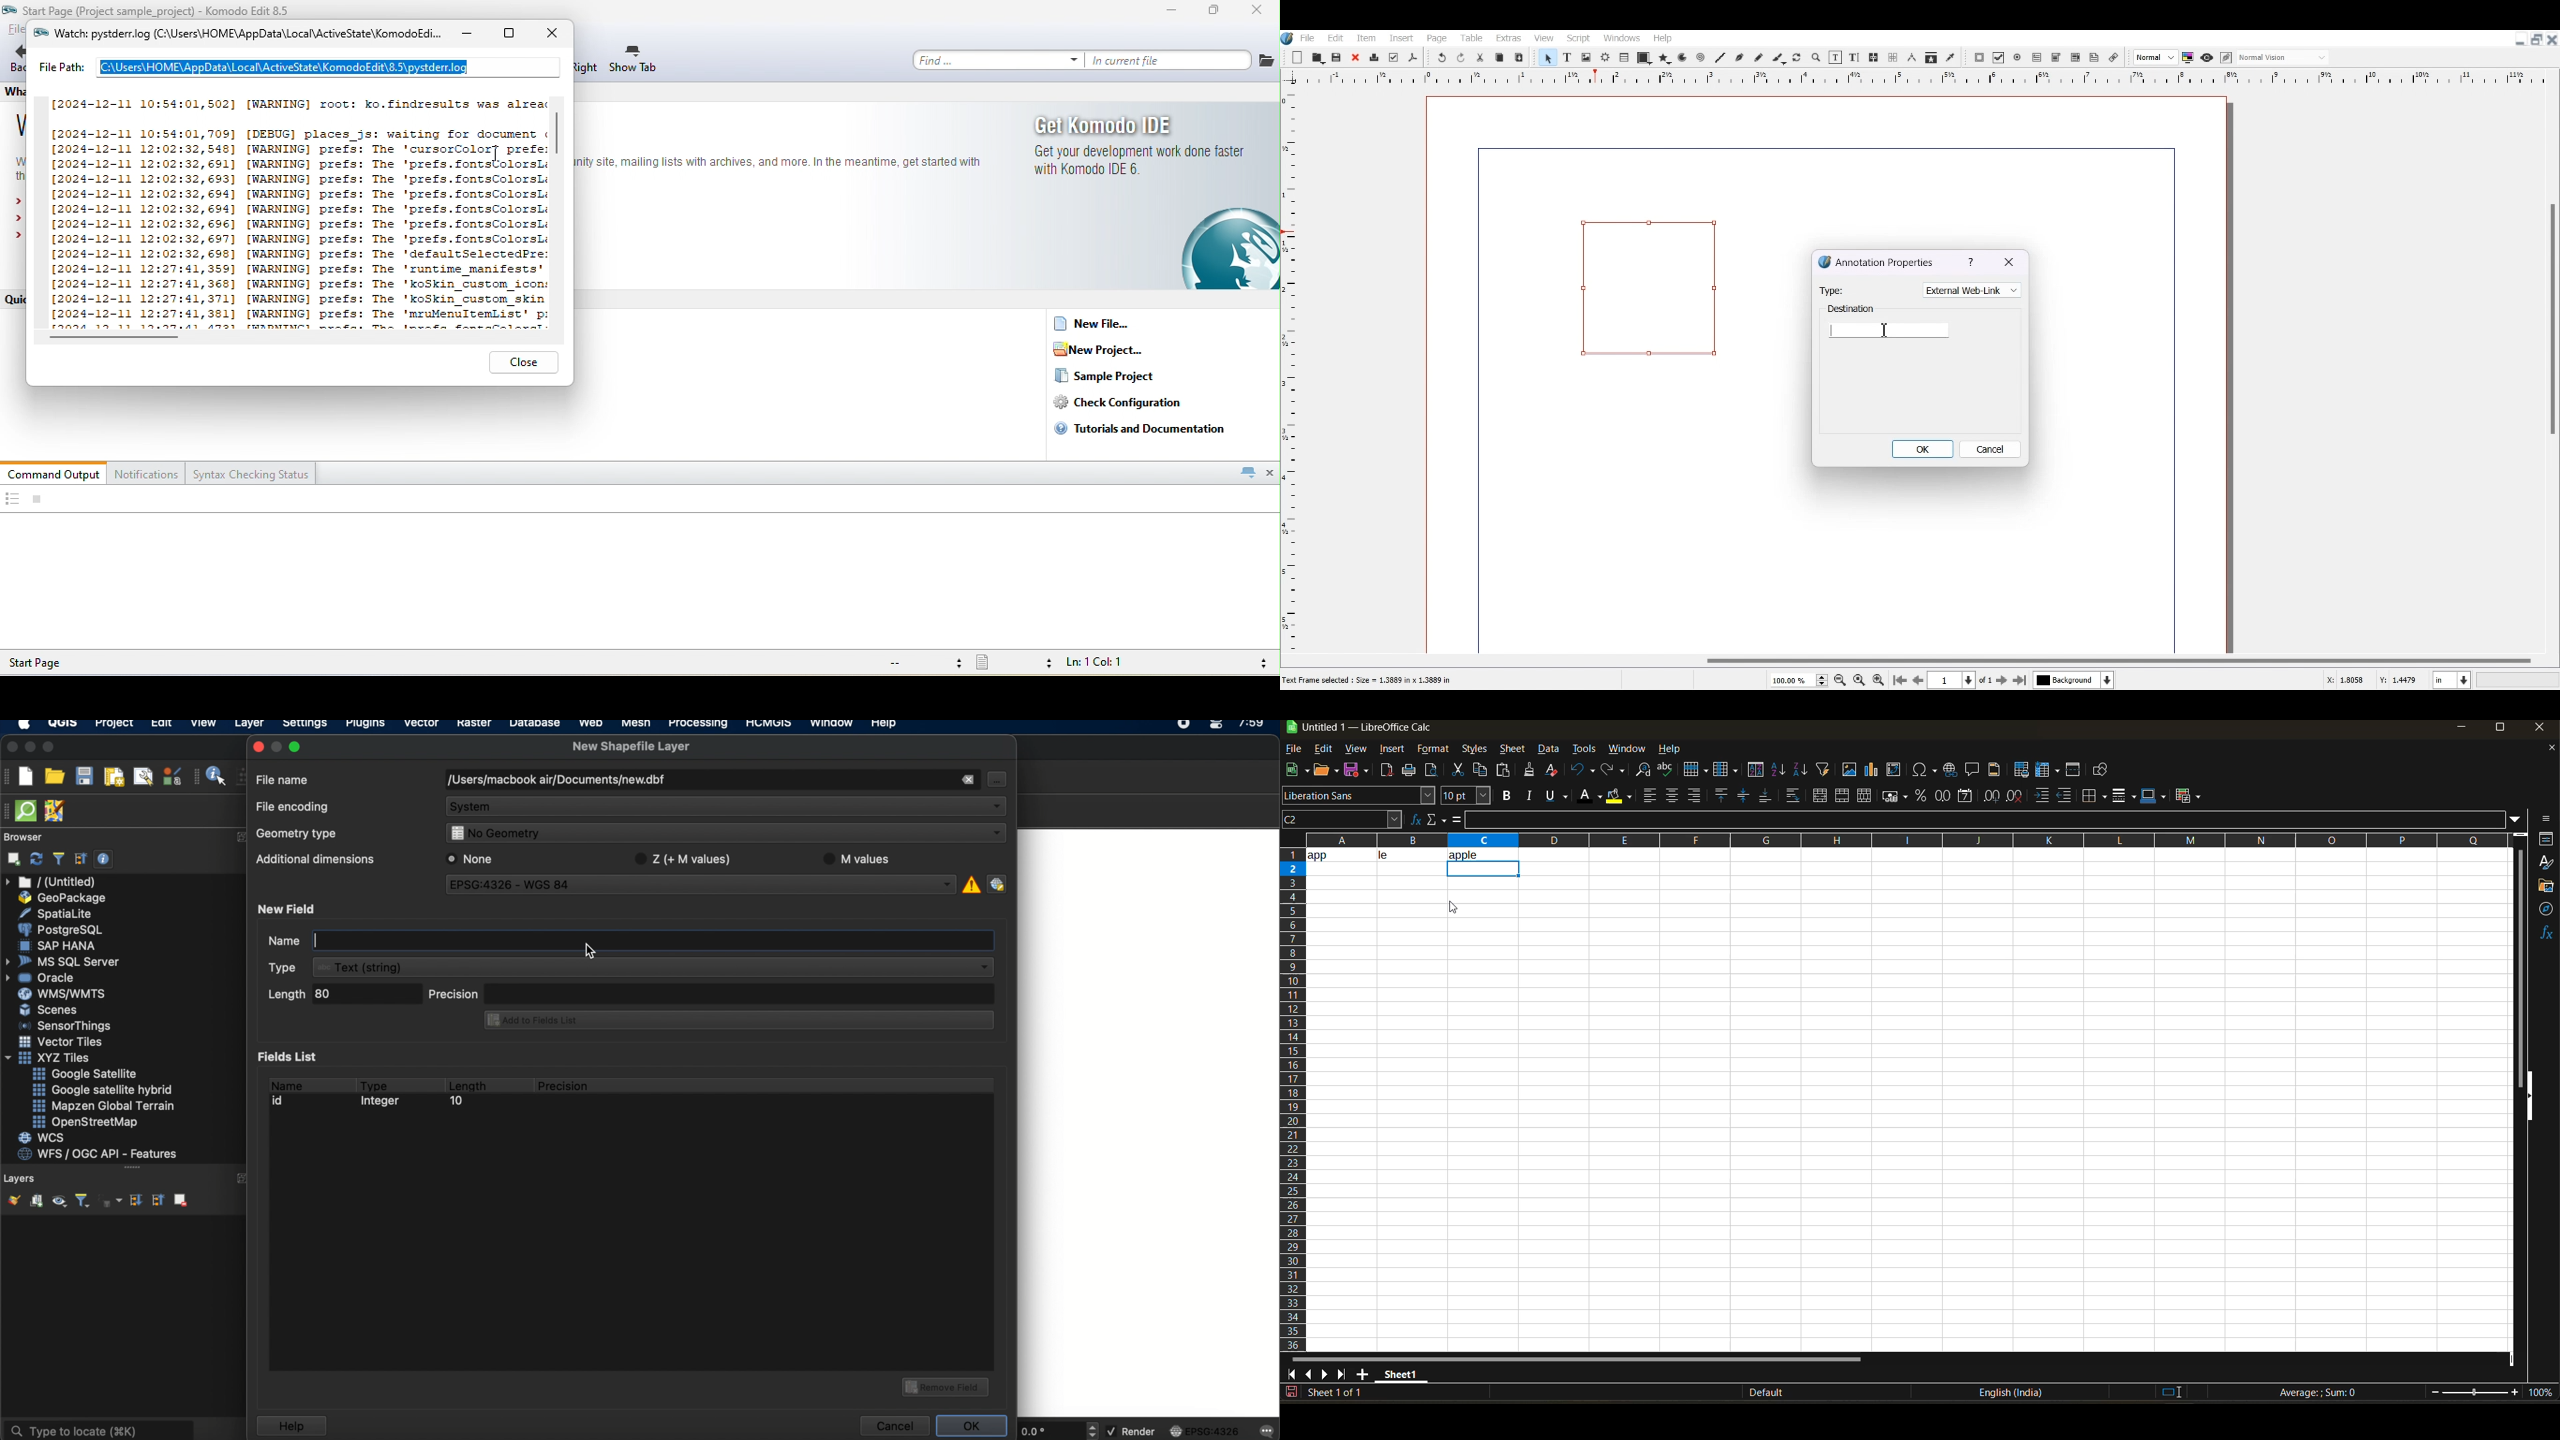 Image resolution: width=2576 pixels, height=1456 pixels. I want to click on style manager, so click(173, 776).